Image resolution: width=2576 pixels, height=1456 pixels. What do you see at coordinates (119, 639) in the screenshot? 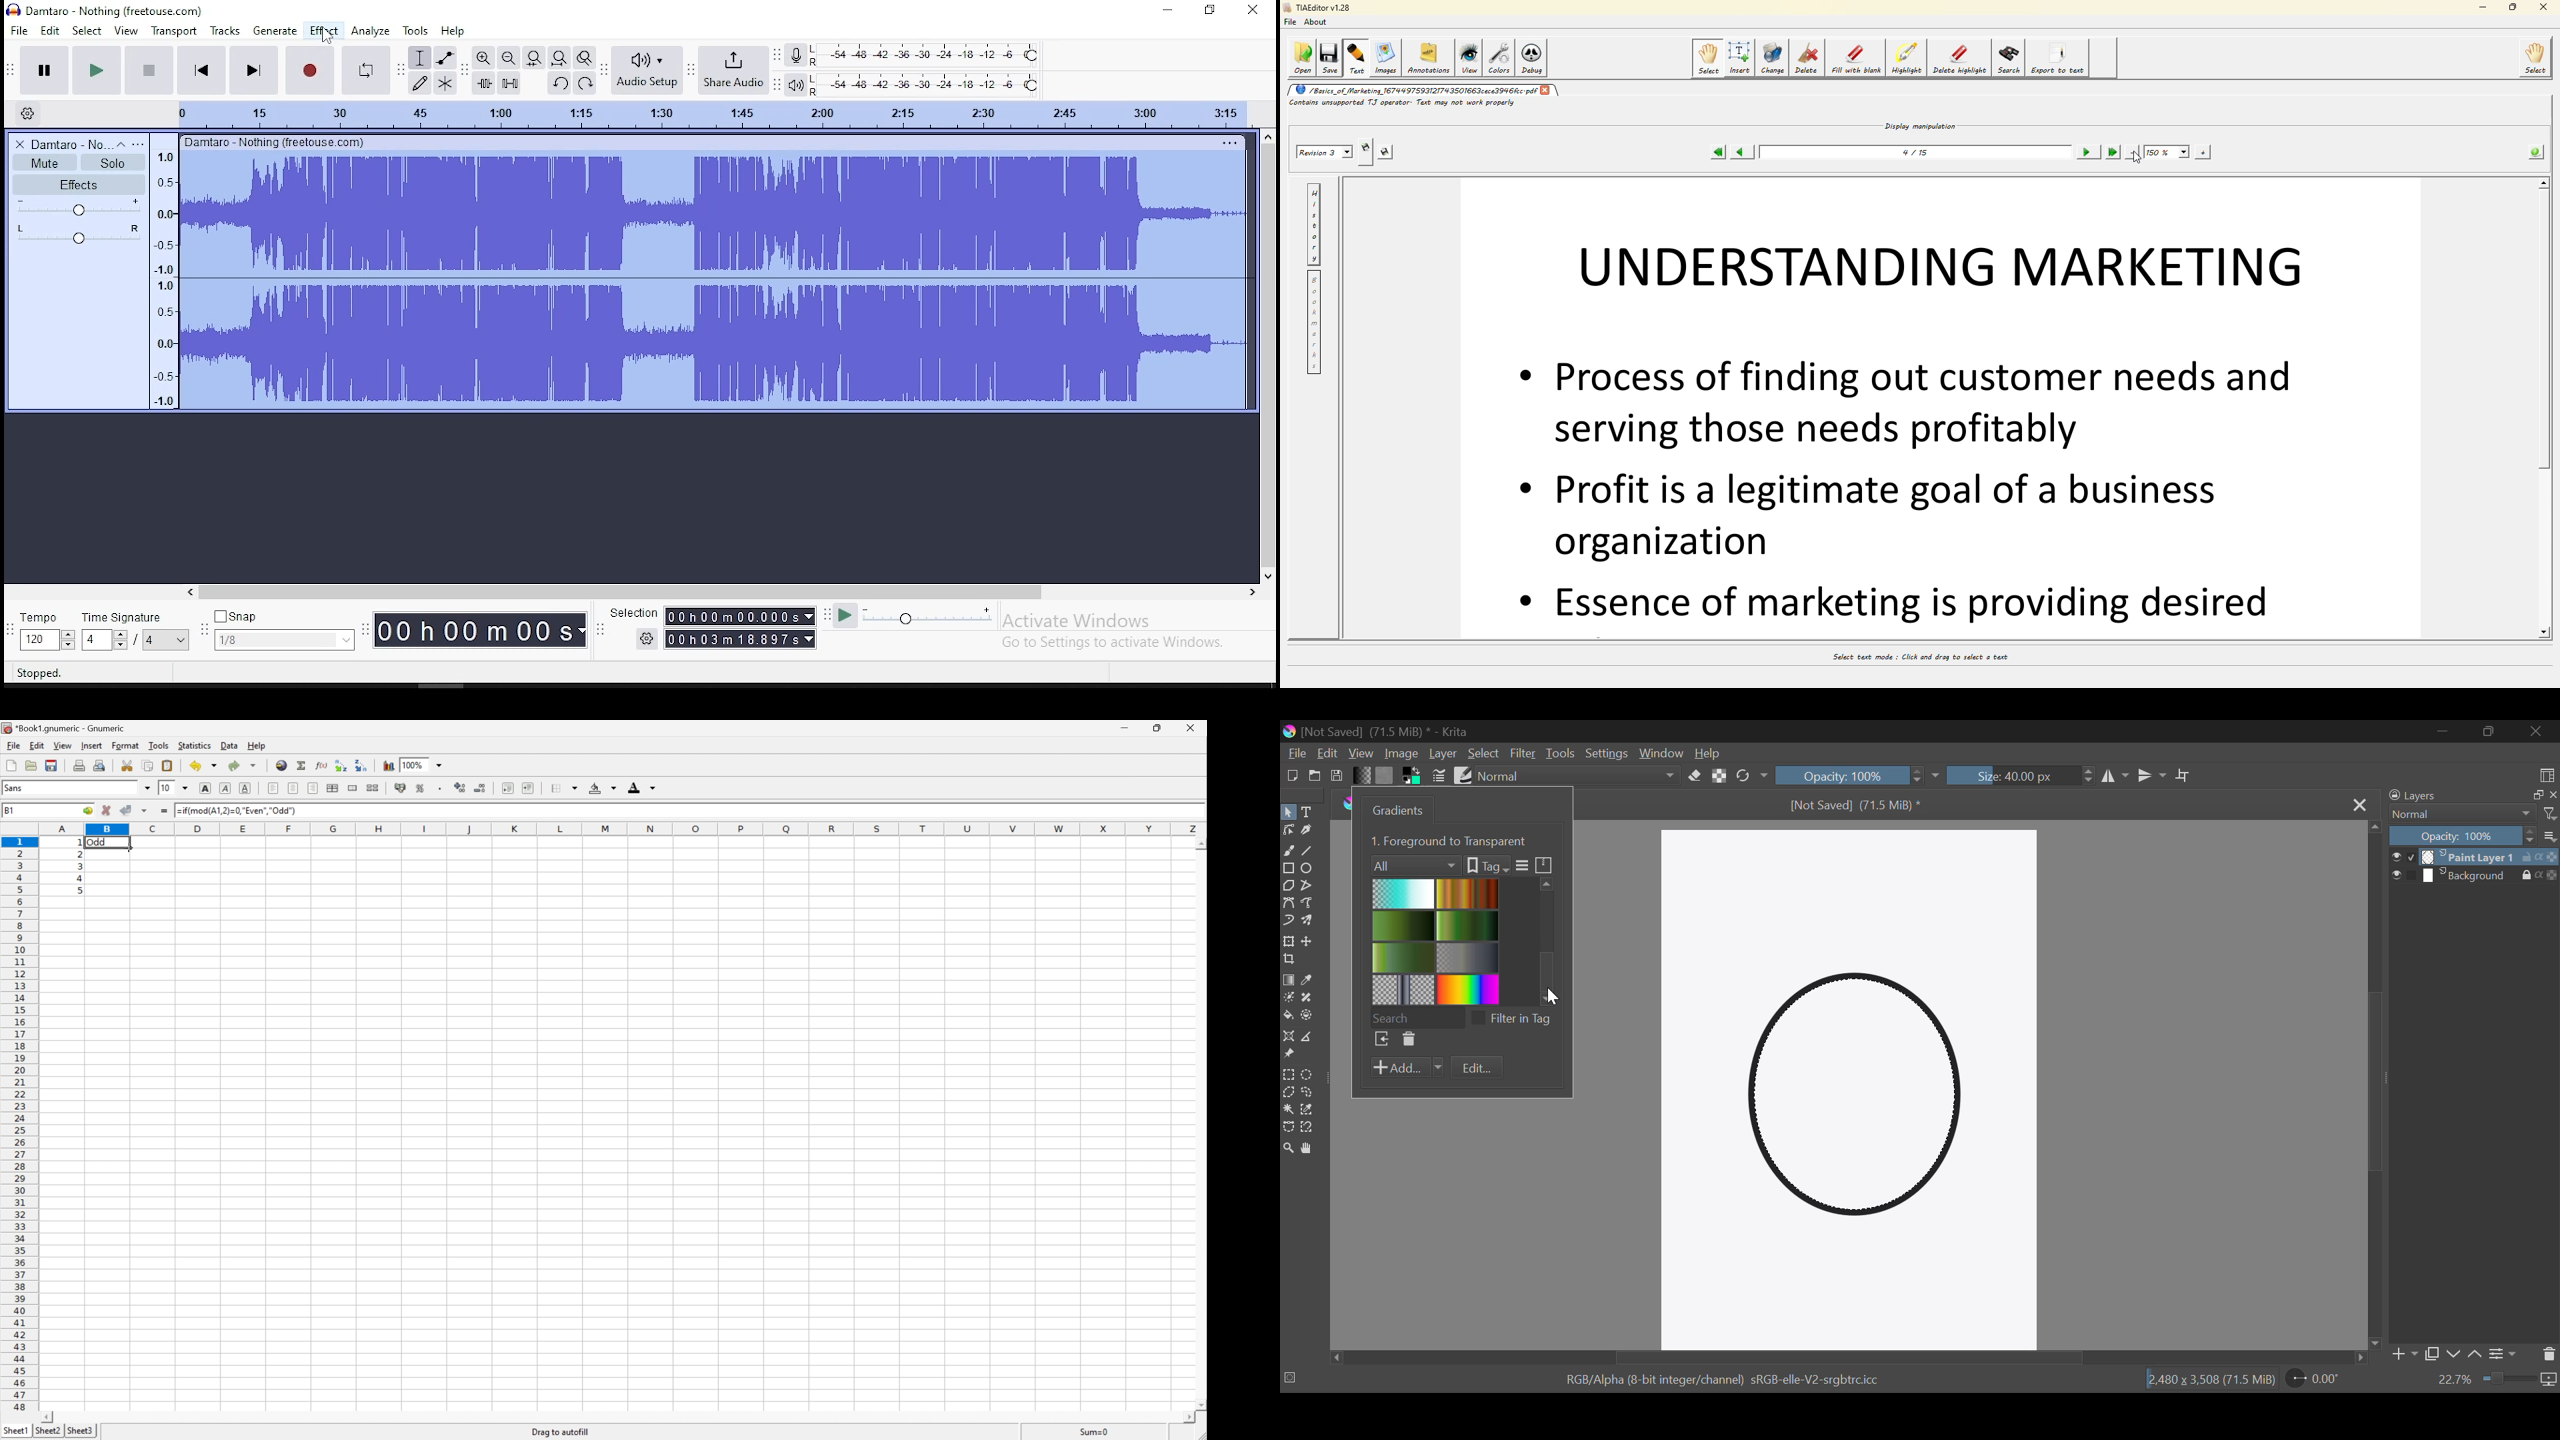
I see `Drop down` at bounding box center [119, 639].